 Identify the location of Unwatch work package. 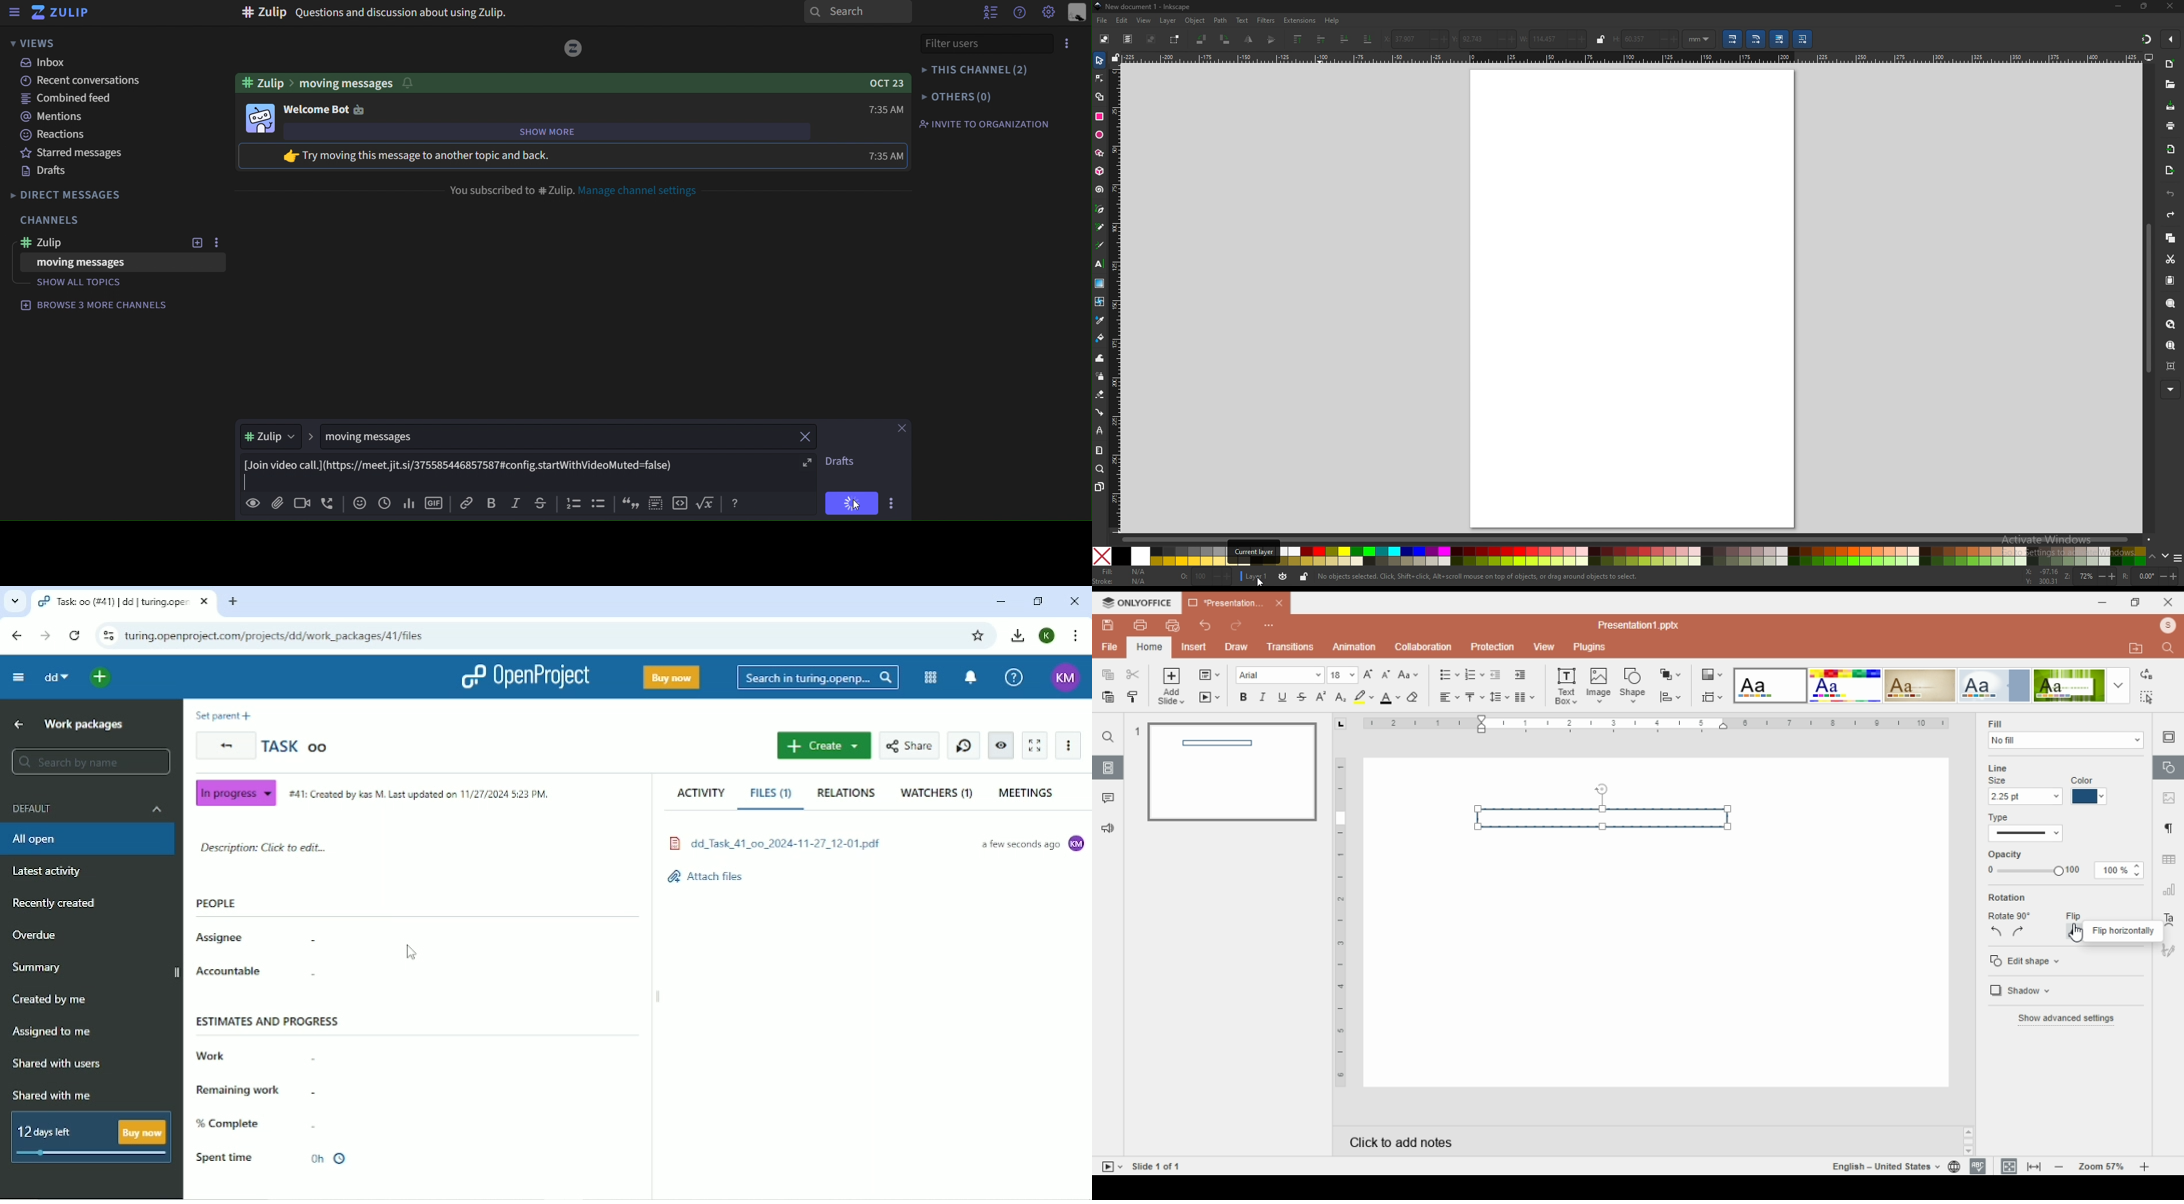
(1001, 745).